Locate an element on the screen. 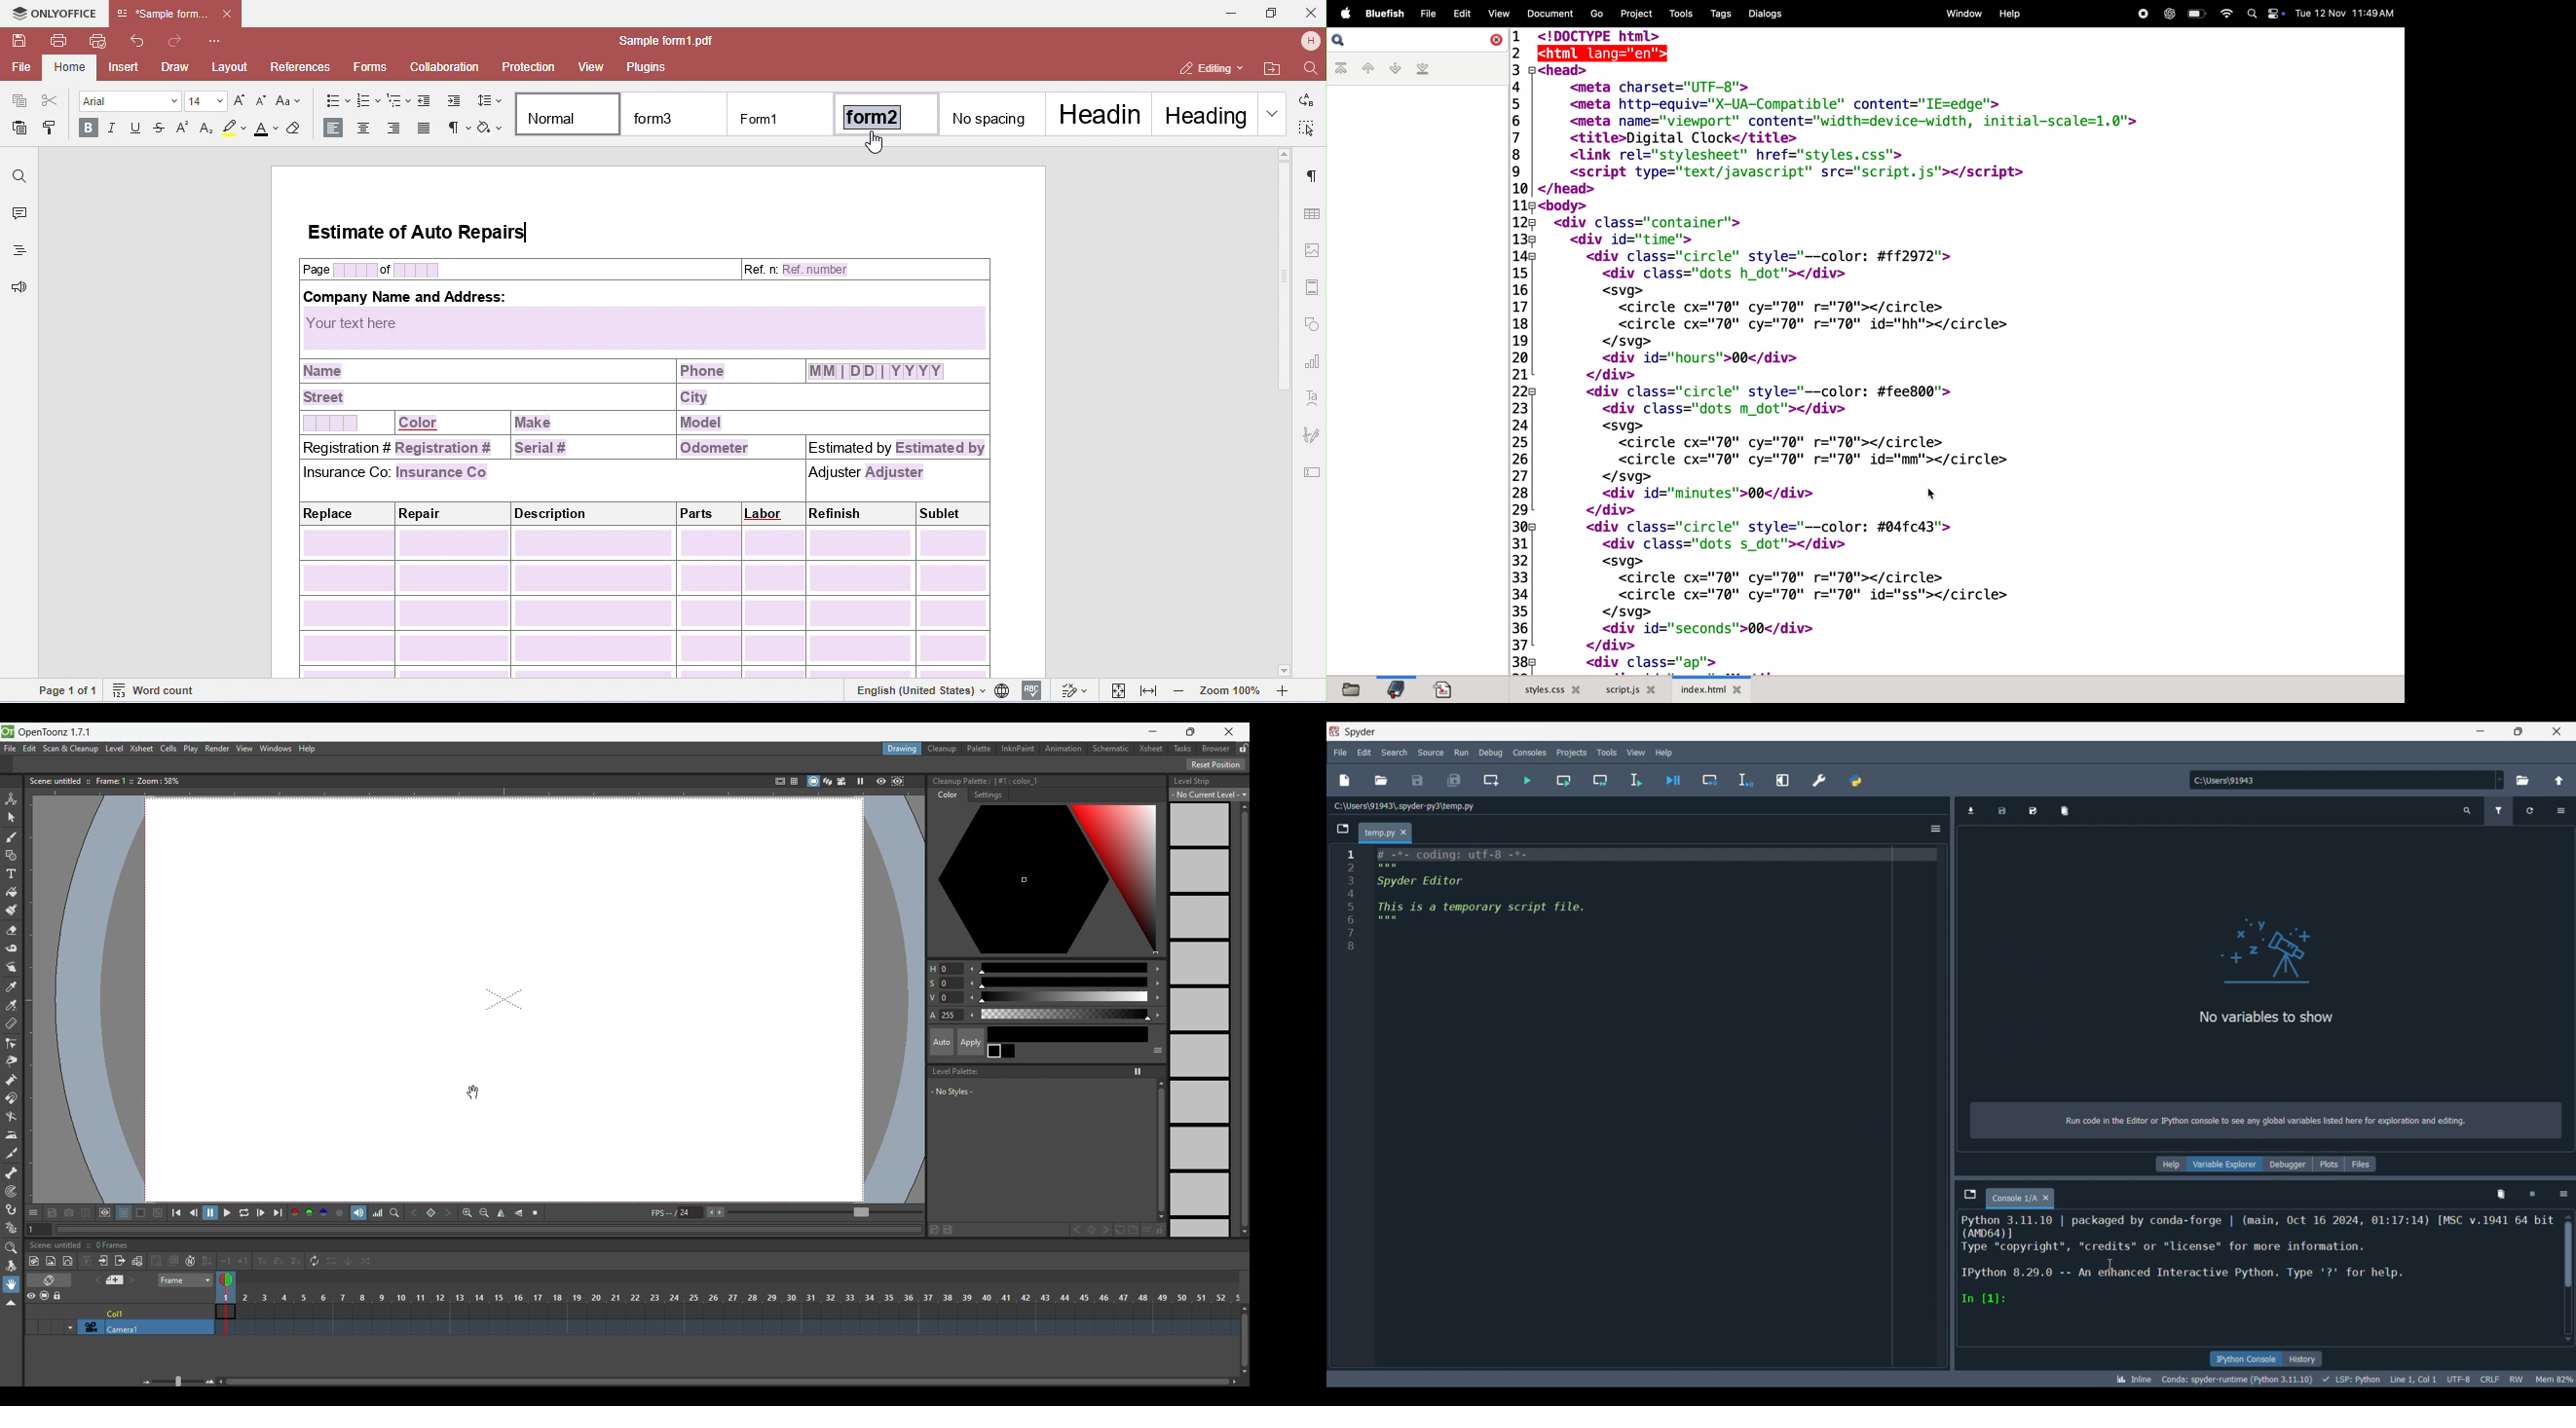 The image size is (2576, 1428). Eraser tool is located at coordinates (11, 930).